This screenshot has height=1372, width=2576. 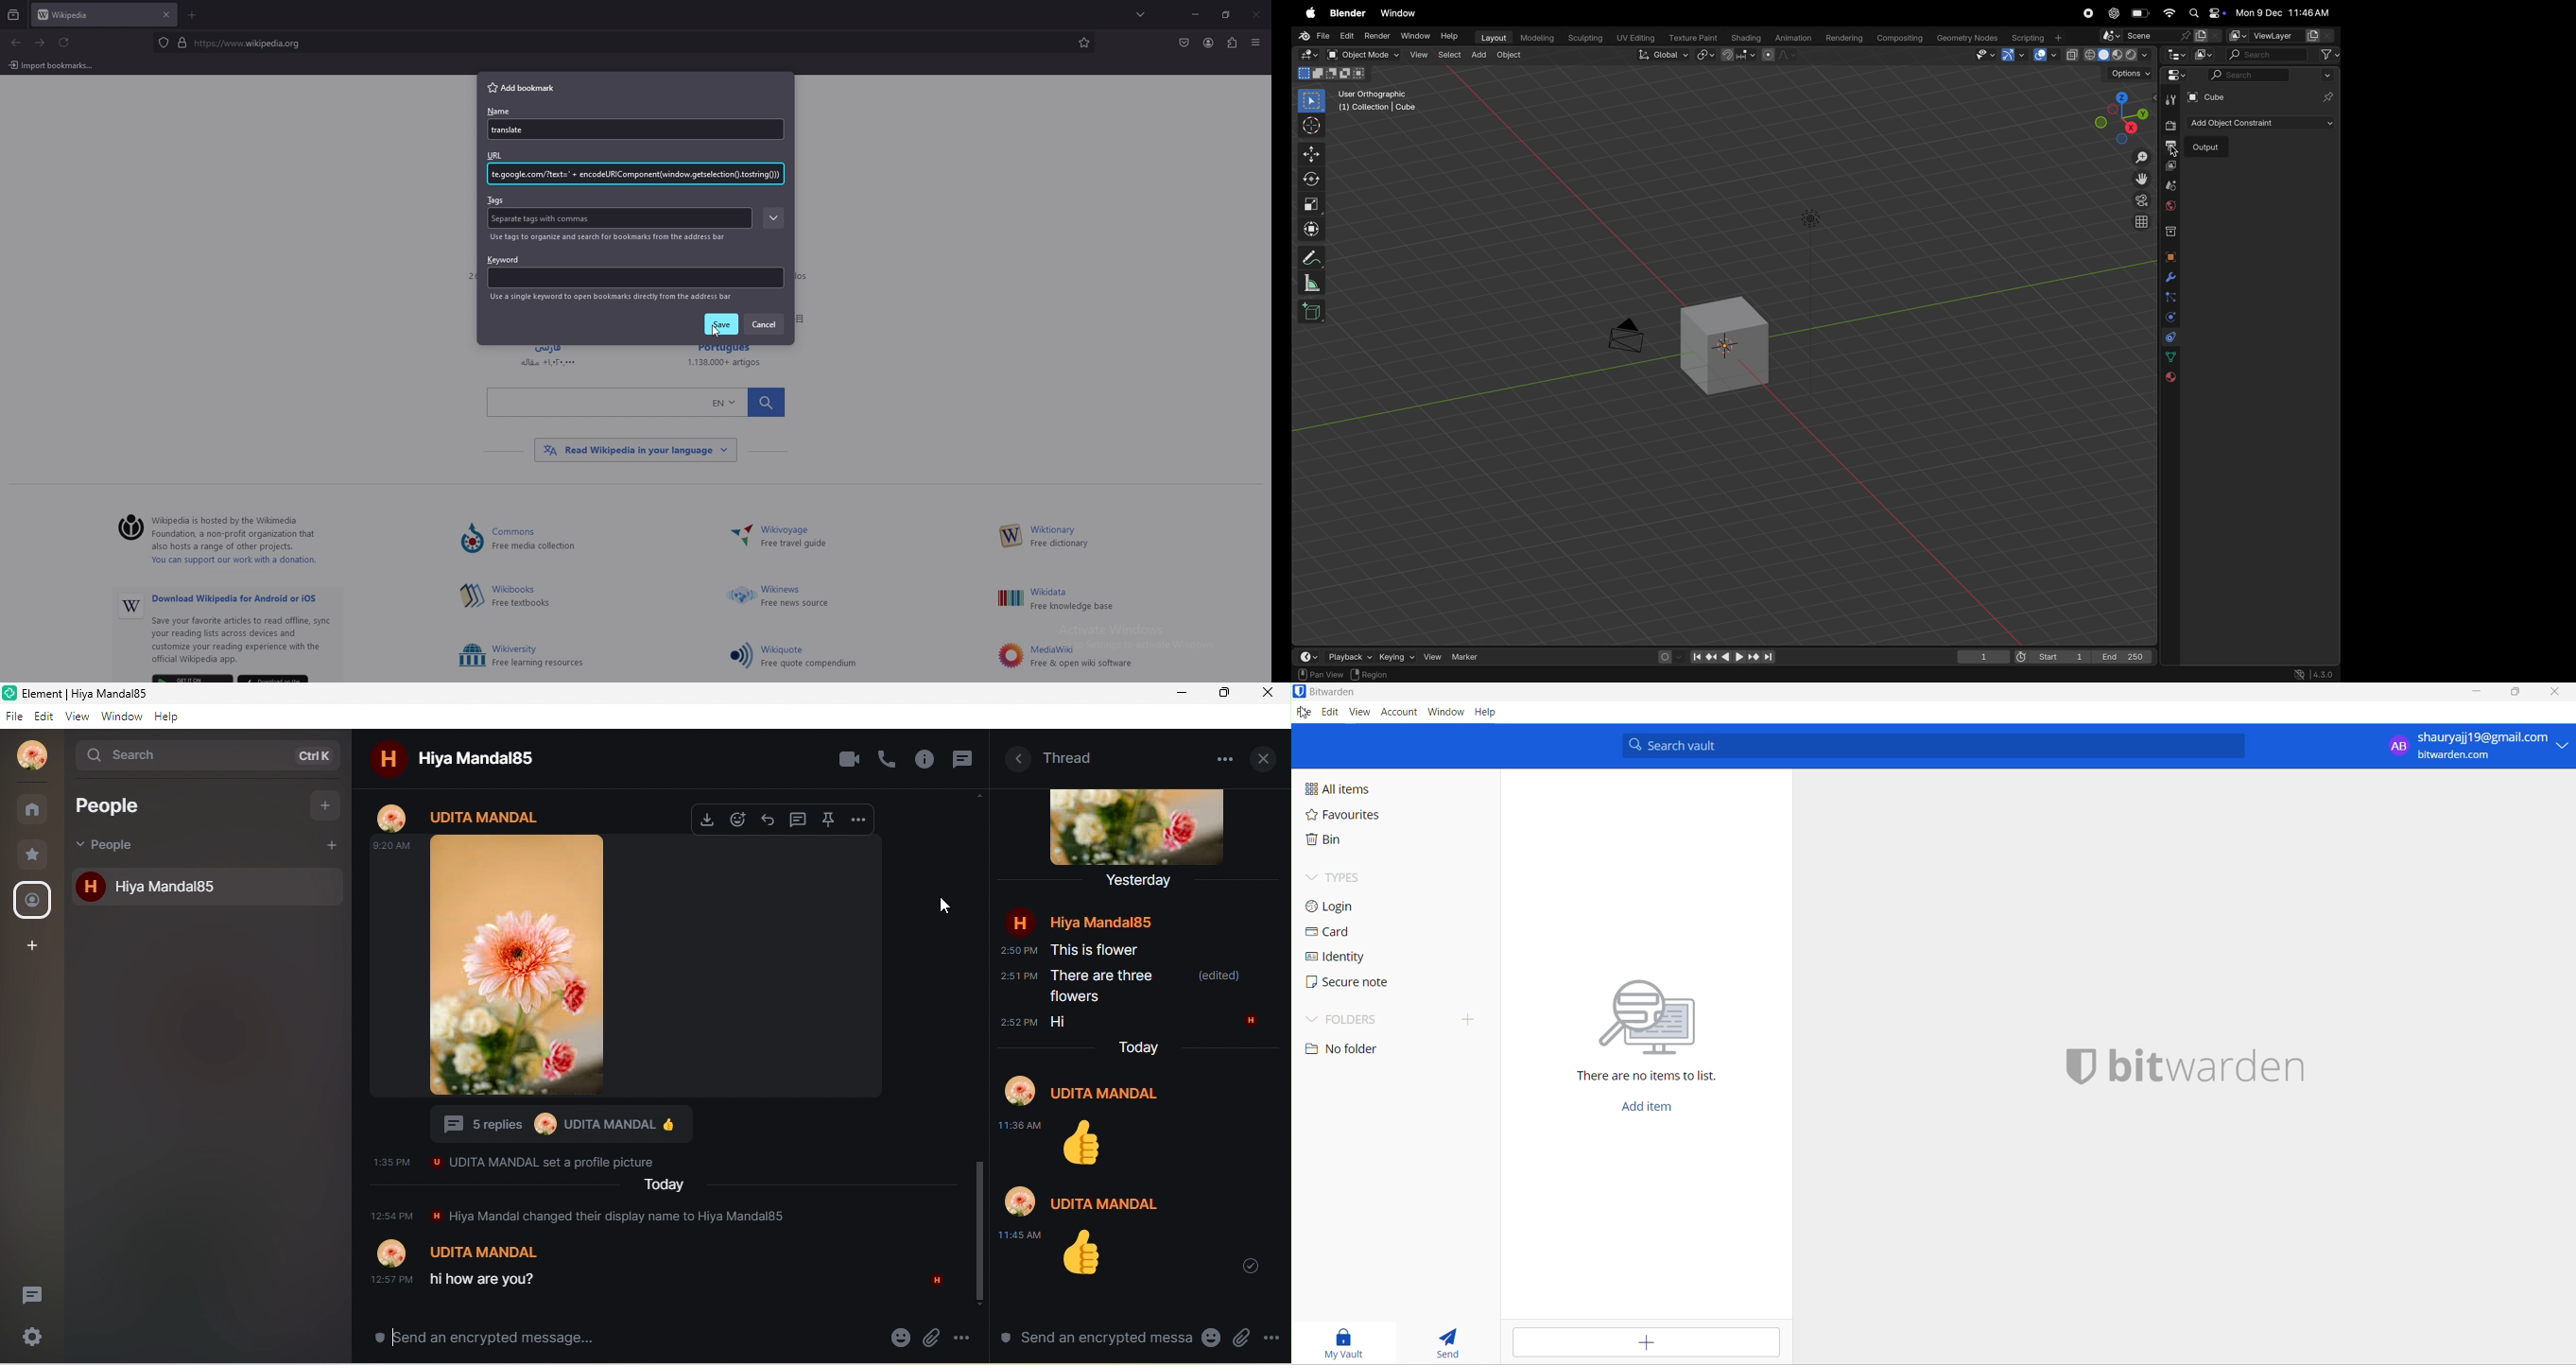 I want to click on options, so click(x=2125, y=72).